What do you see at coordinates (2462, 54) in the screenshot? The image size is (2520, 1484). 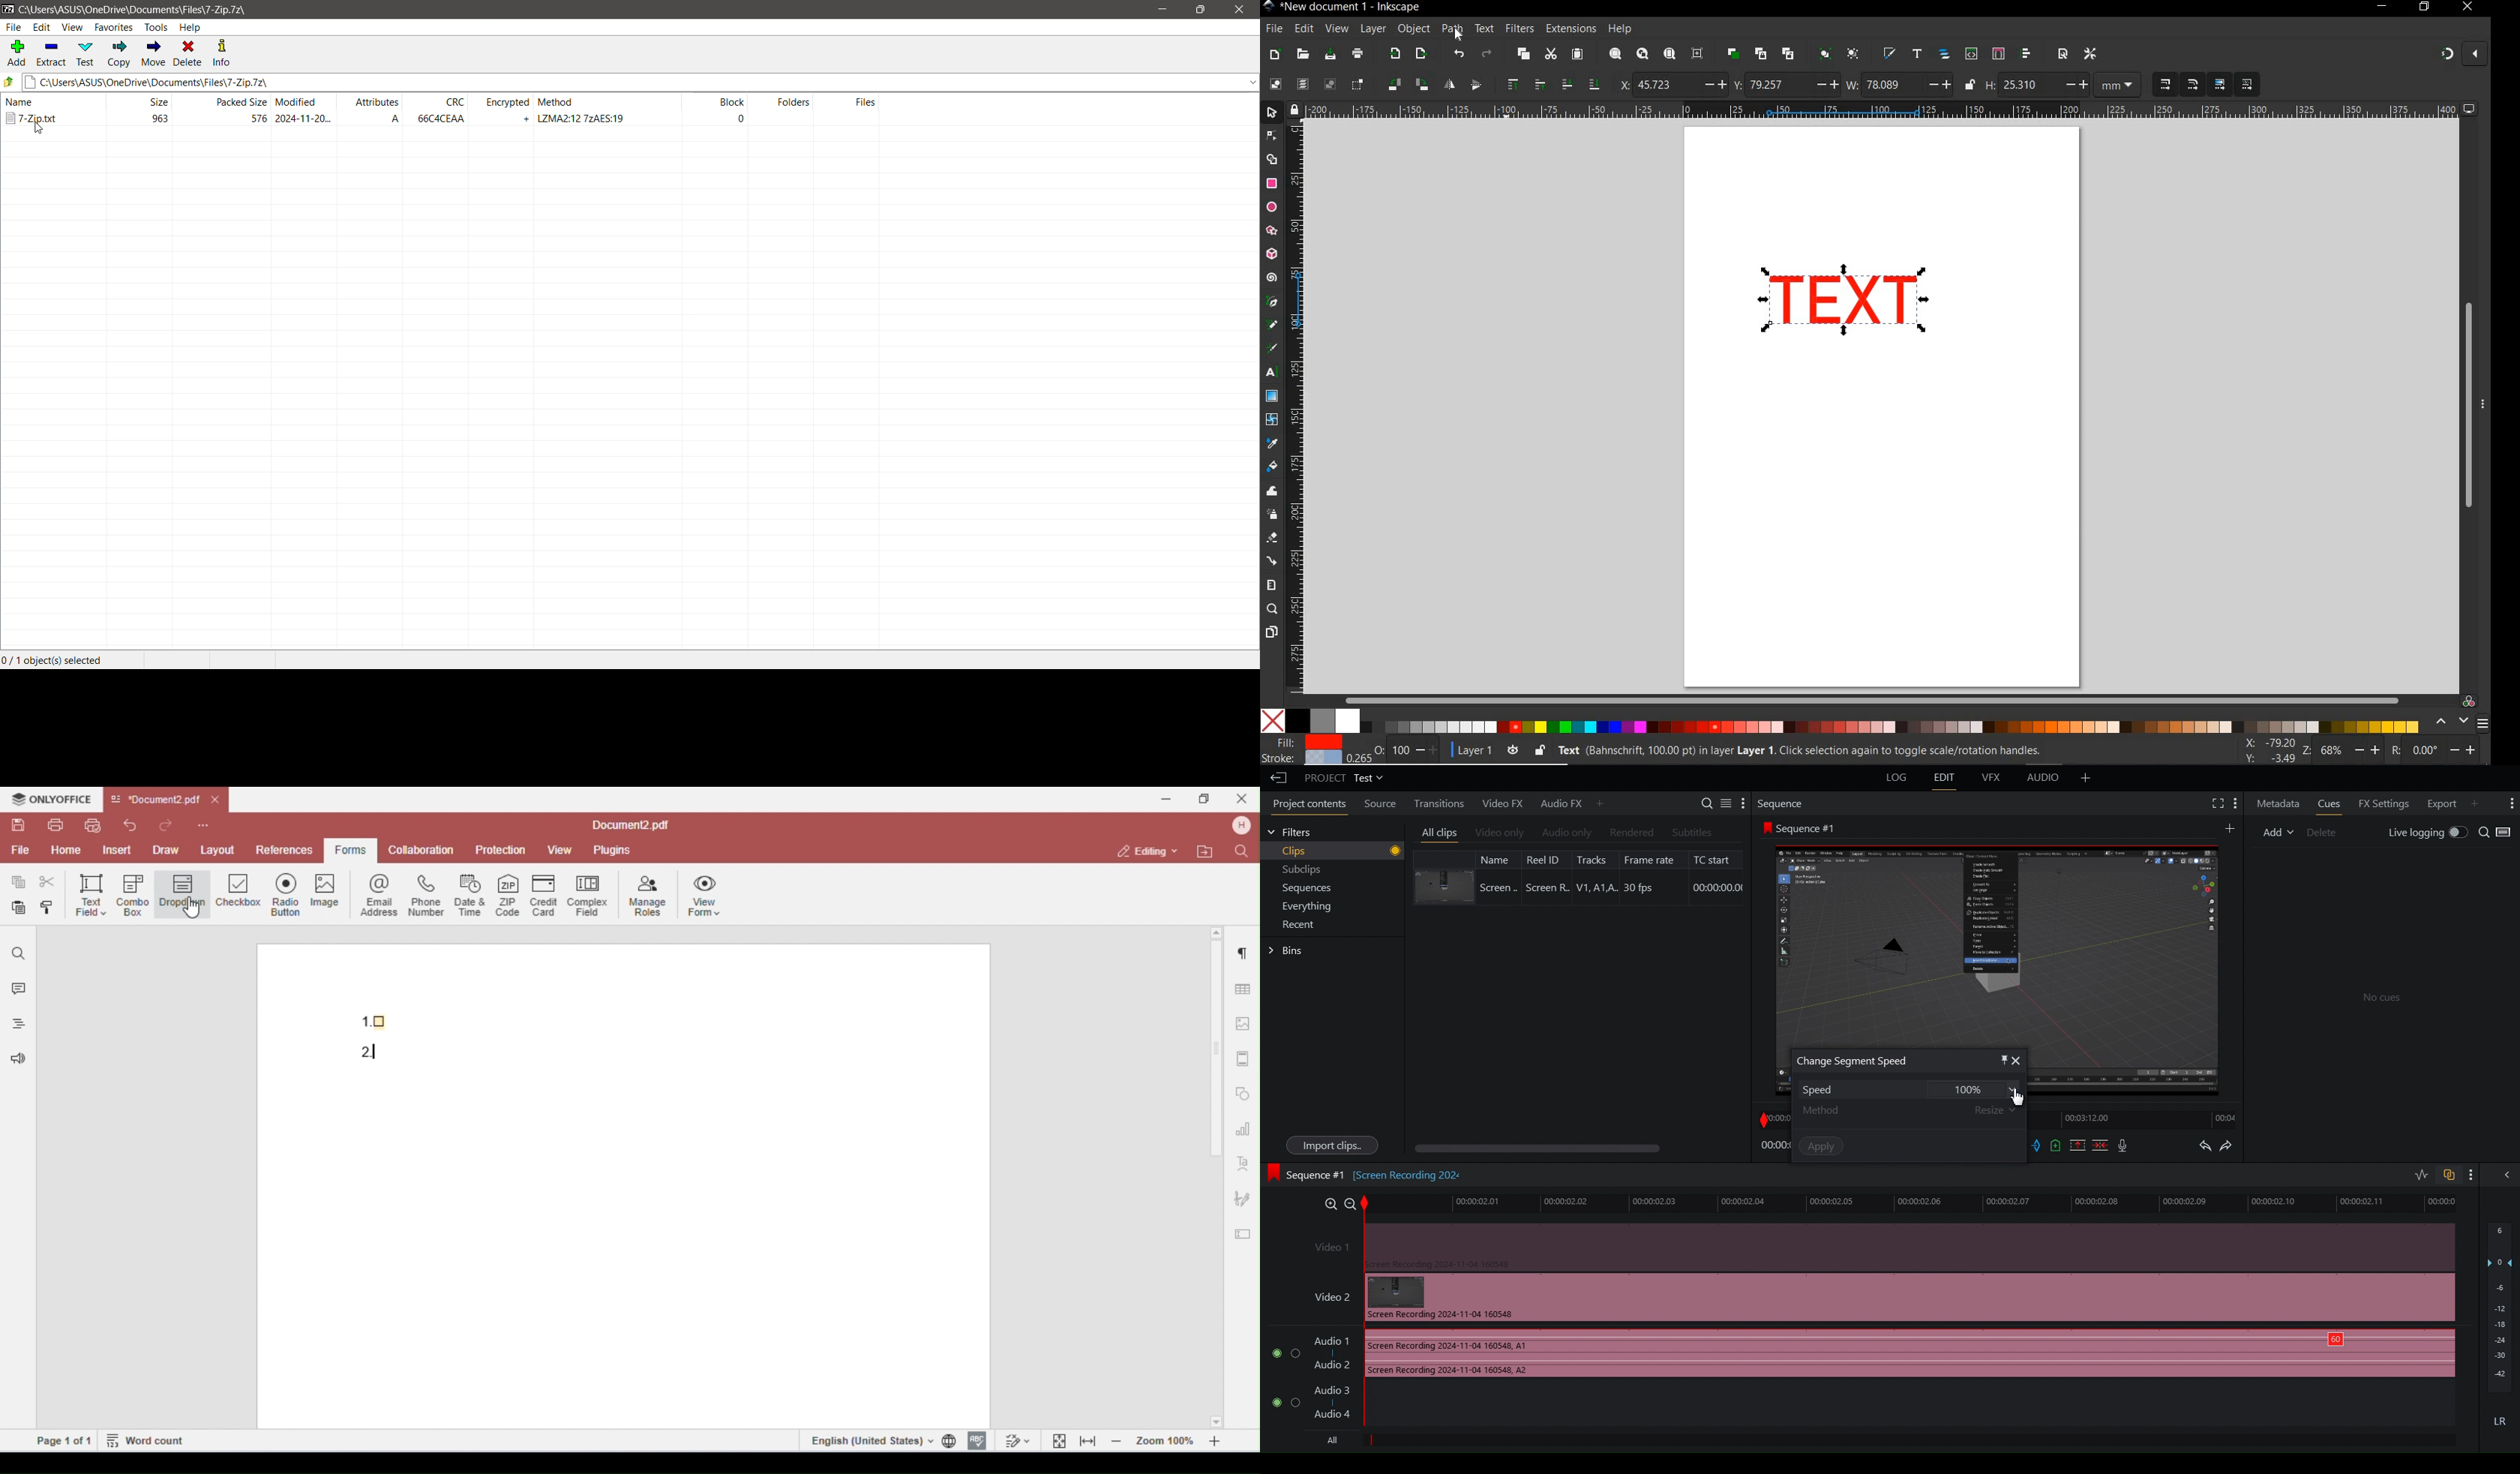 I see `ENABLE SNAPPING TOOL` at bounding box center [2462, 54].